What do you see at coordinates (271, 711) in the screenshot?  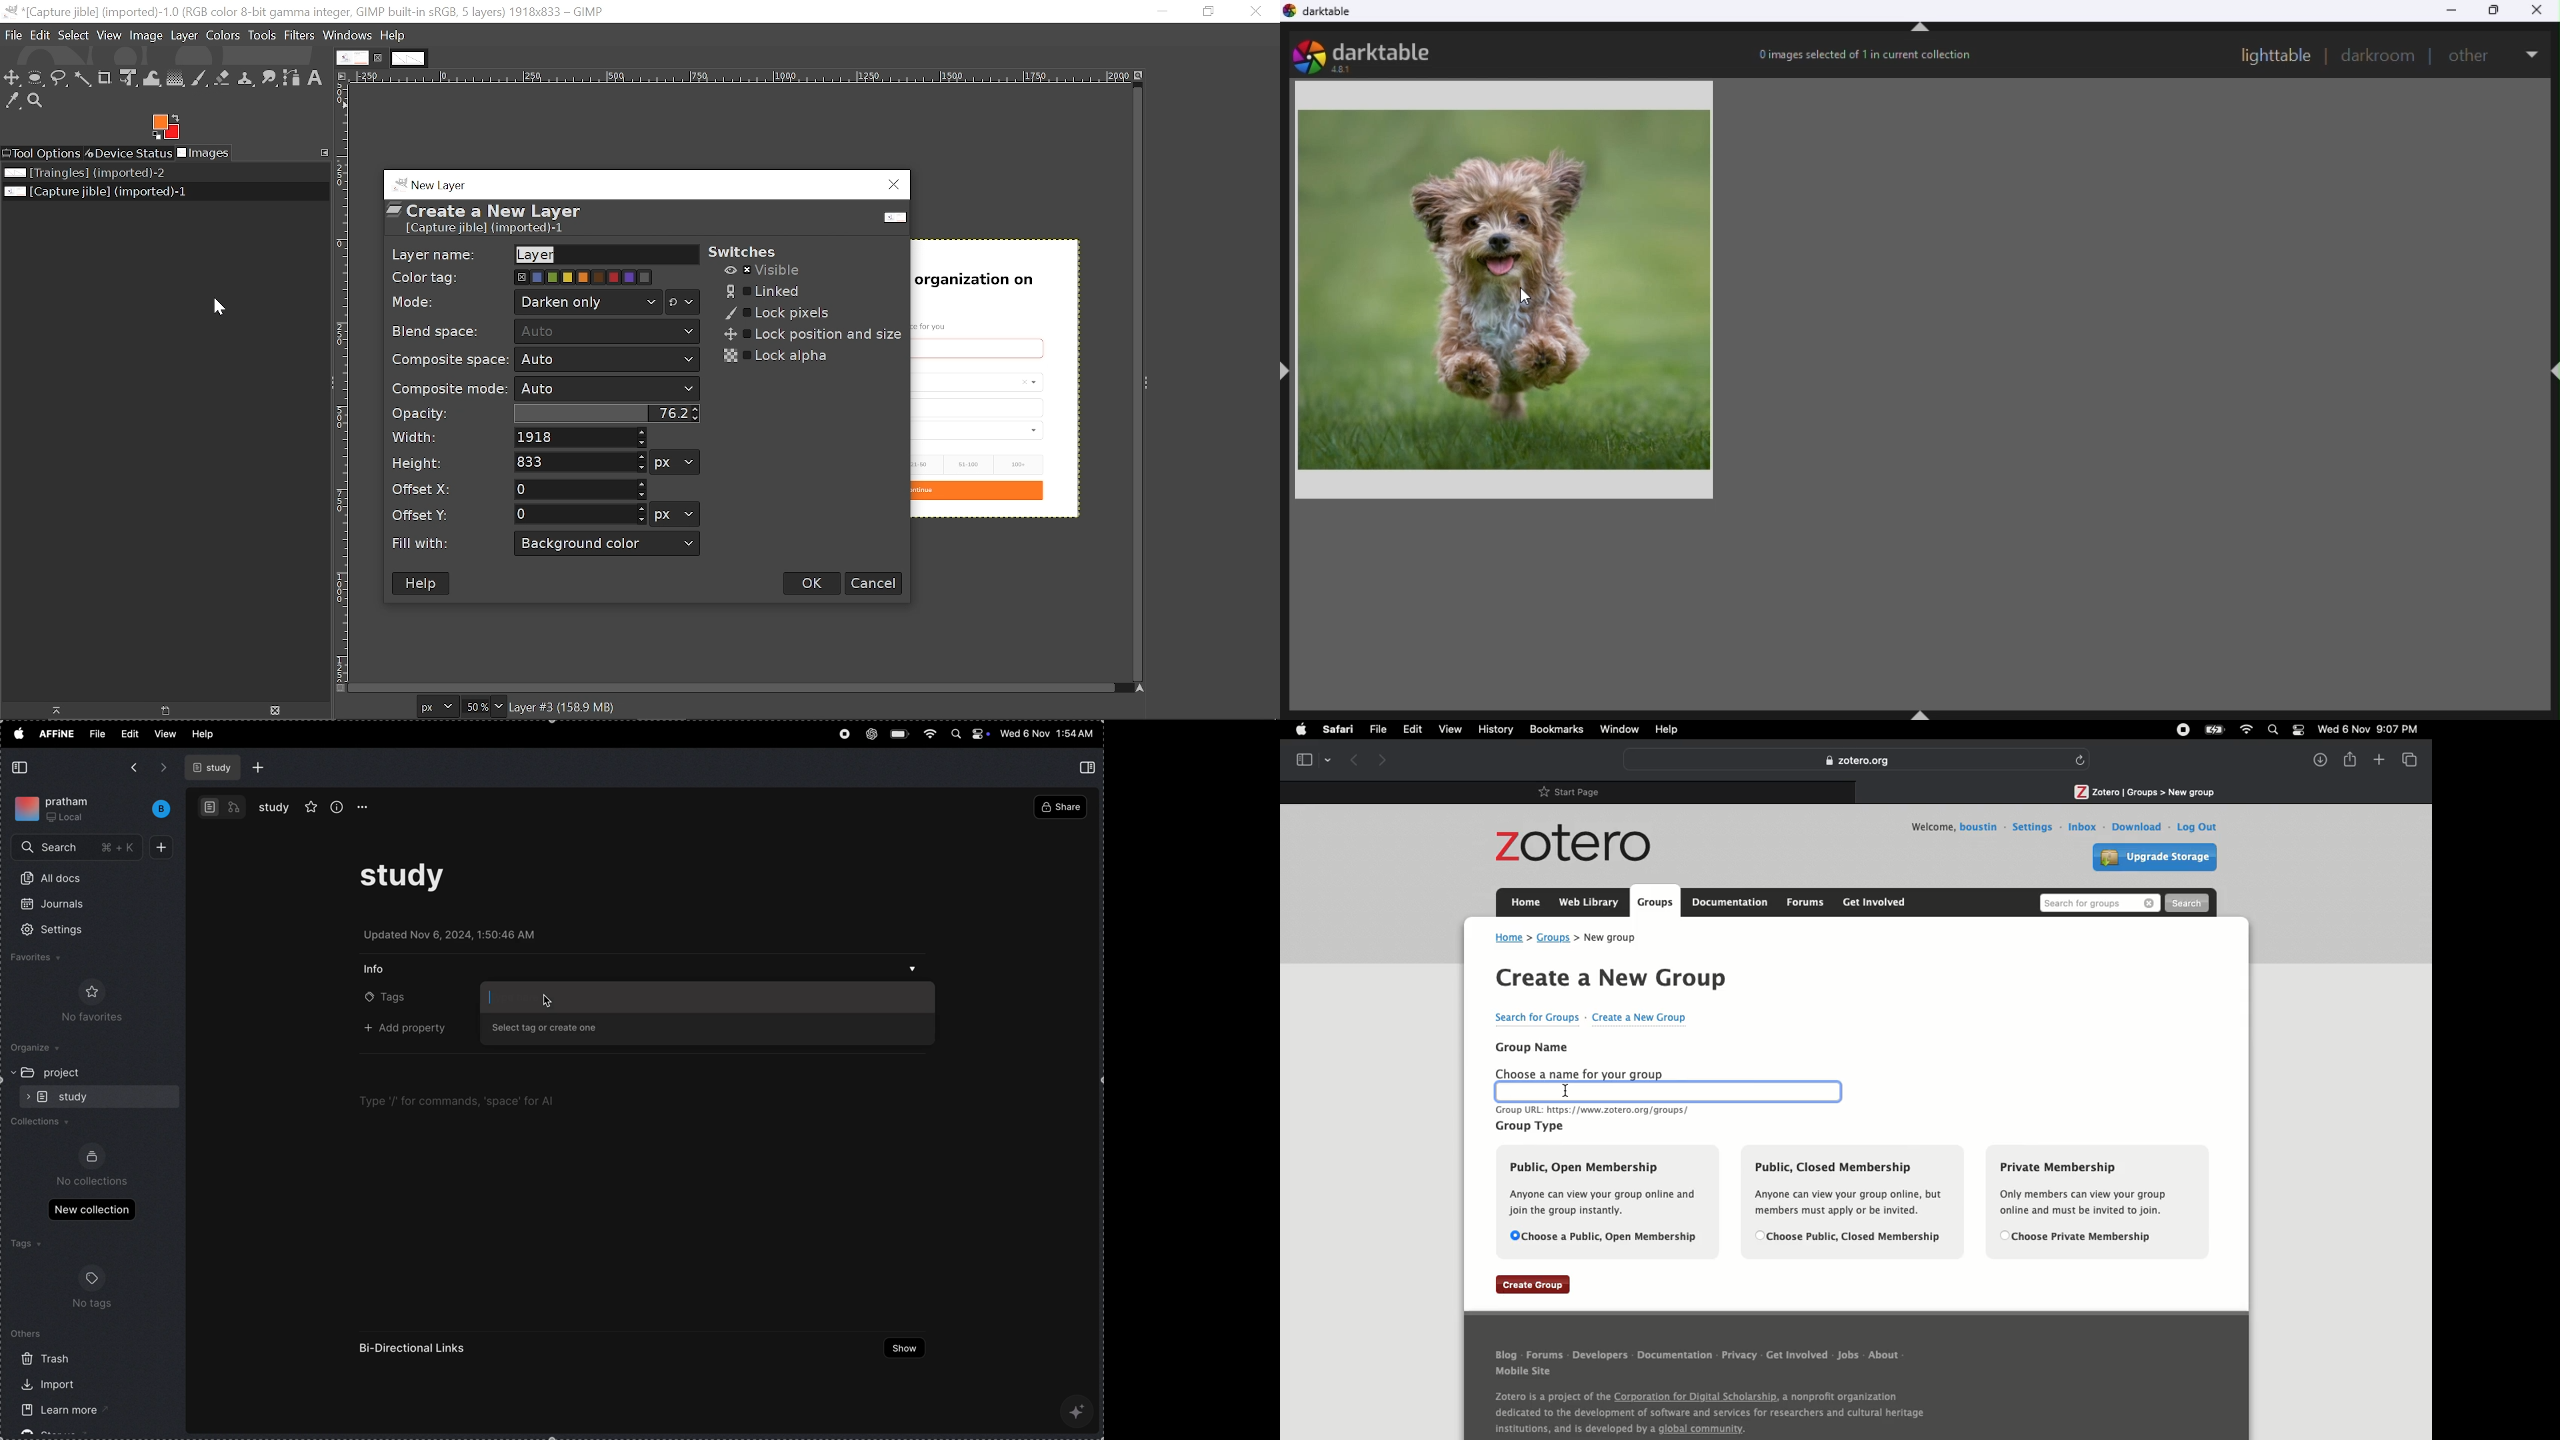 I see `Delete image` at bounding box center [271, 711].